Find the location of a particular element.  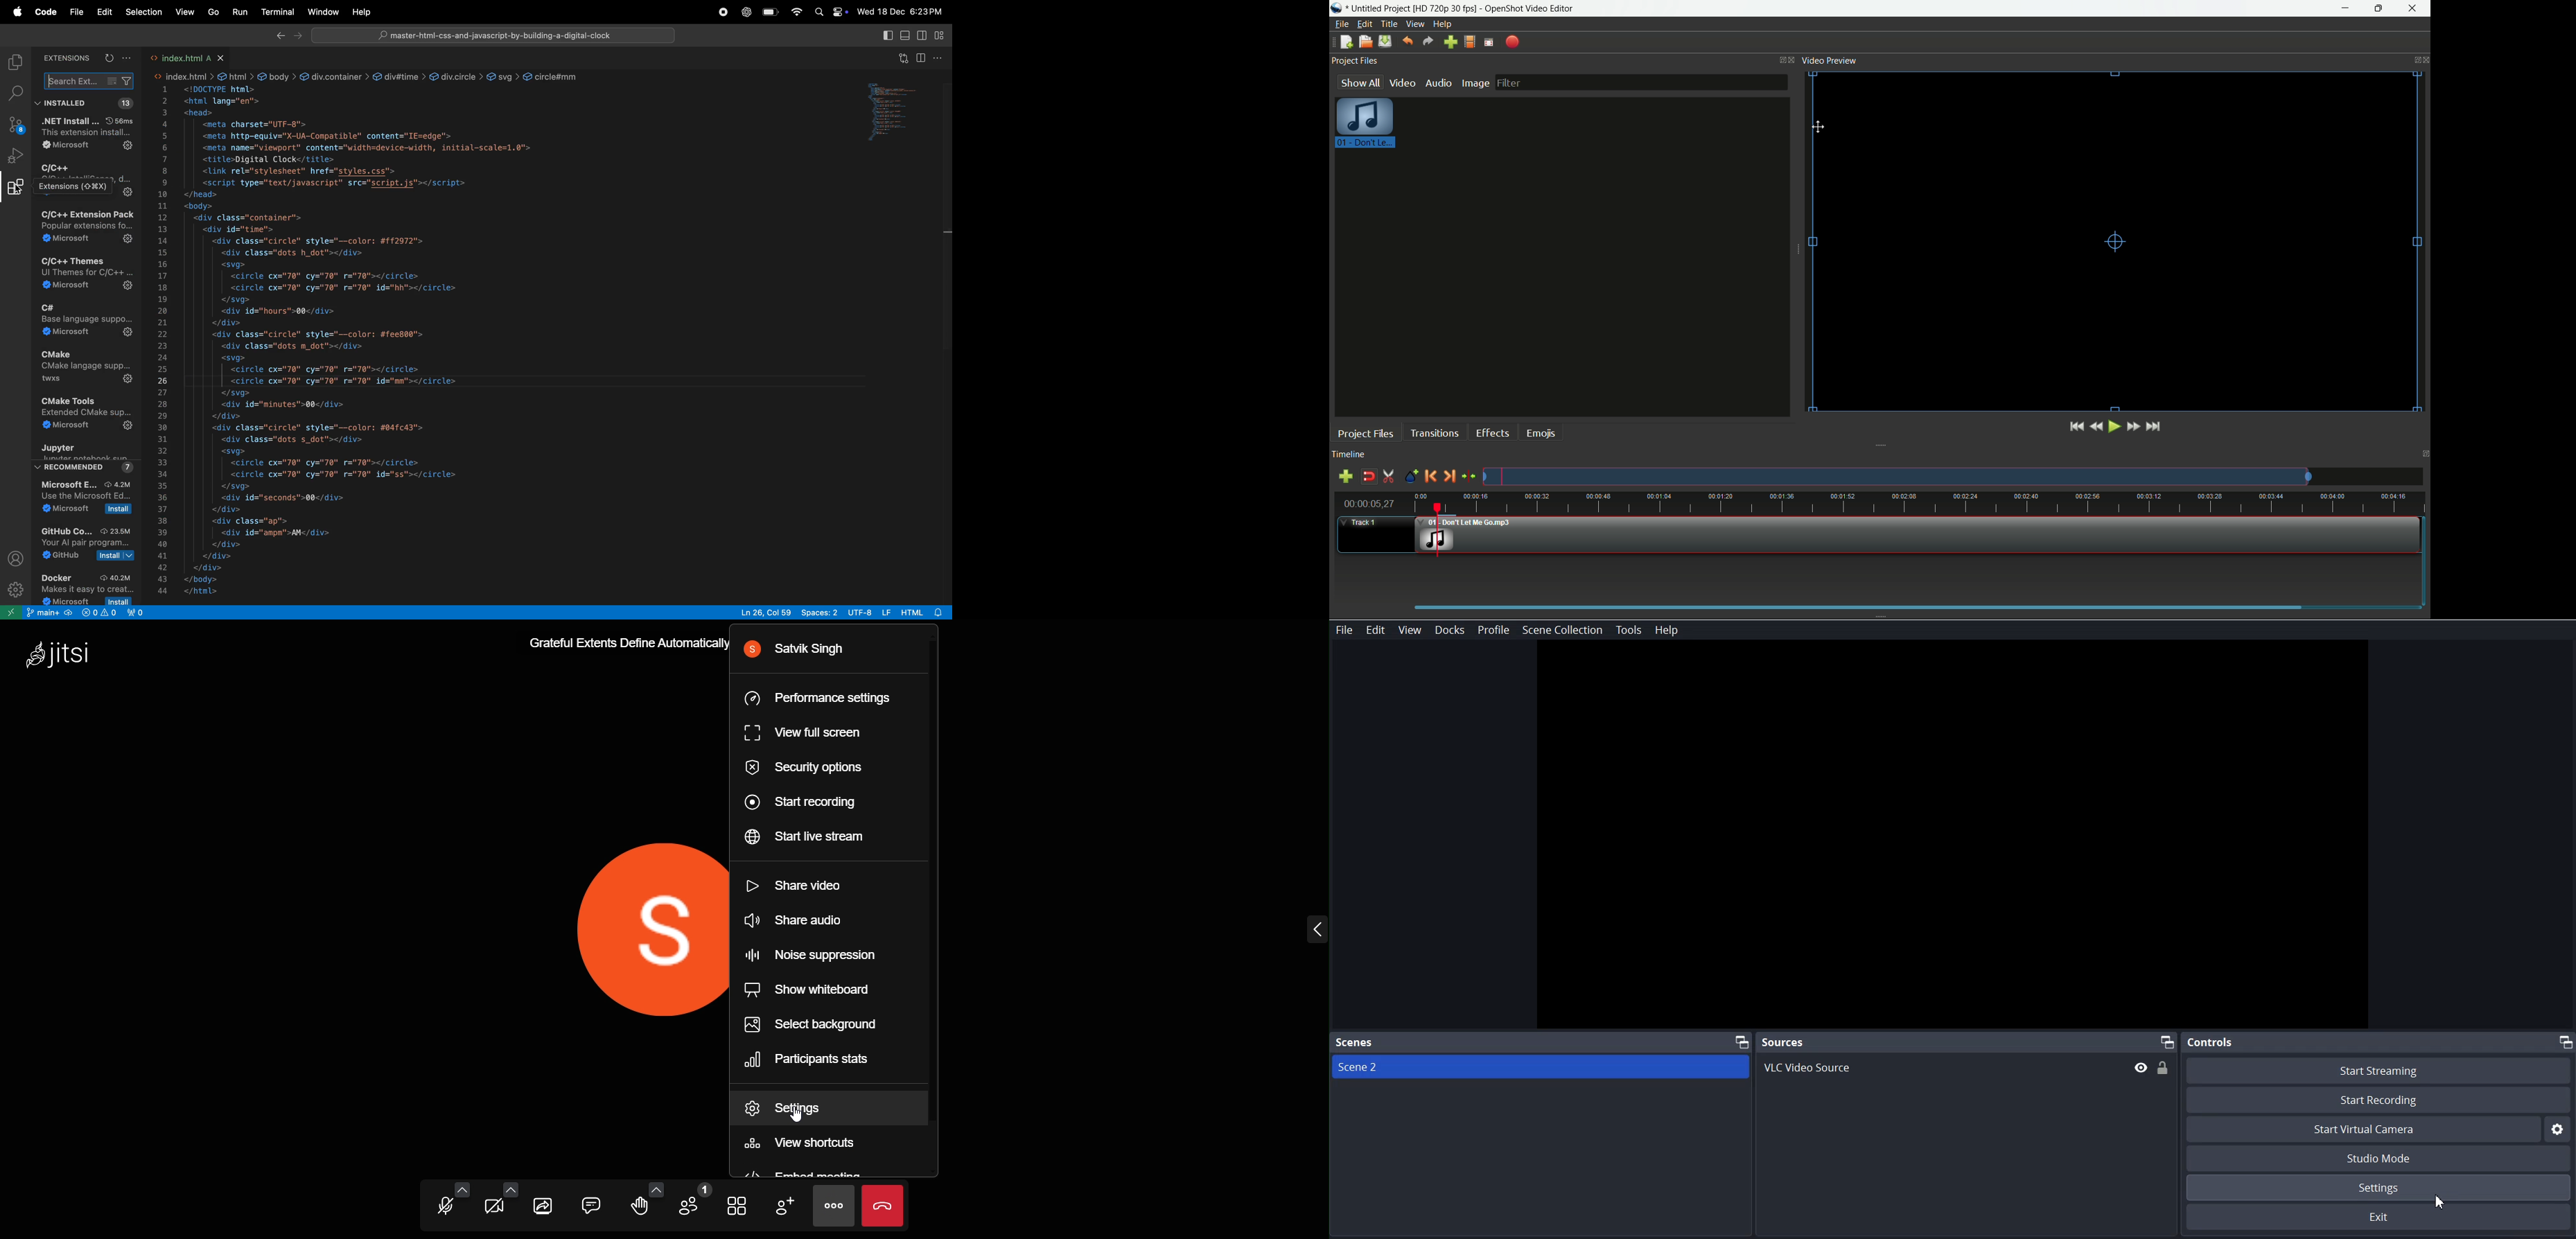

Maximize is located at coordinates (1742, 1041).